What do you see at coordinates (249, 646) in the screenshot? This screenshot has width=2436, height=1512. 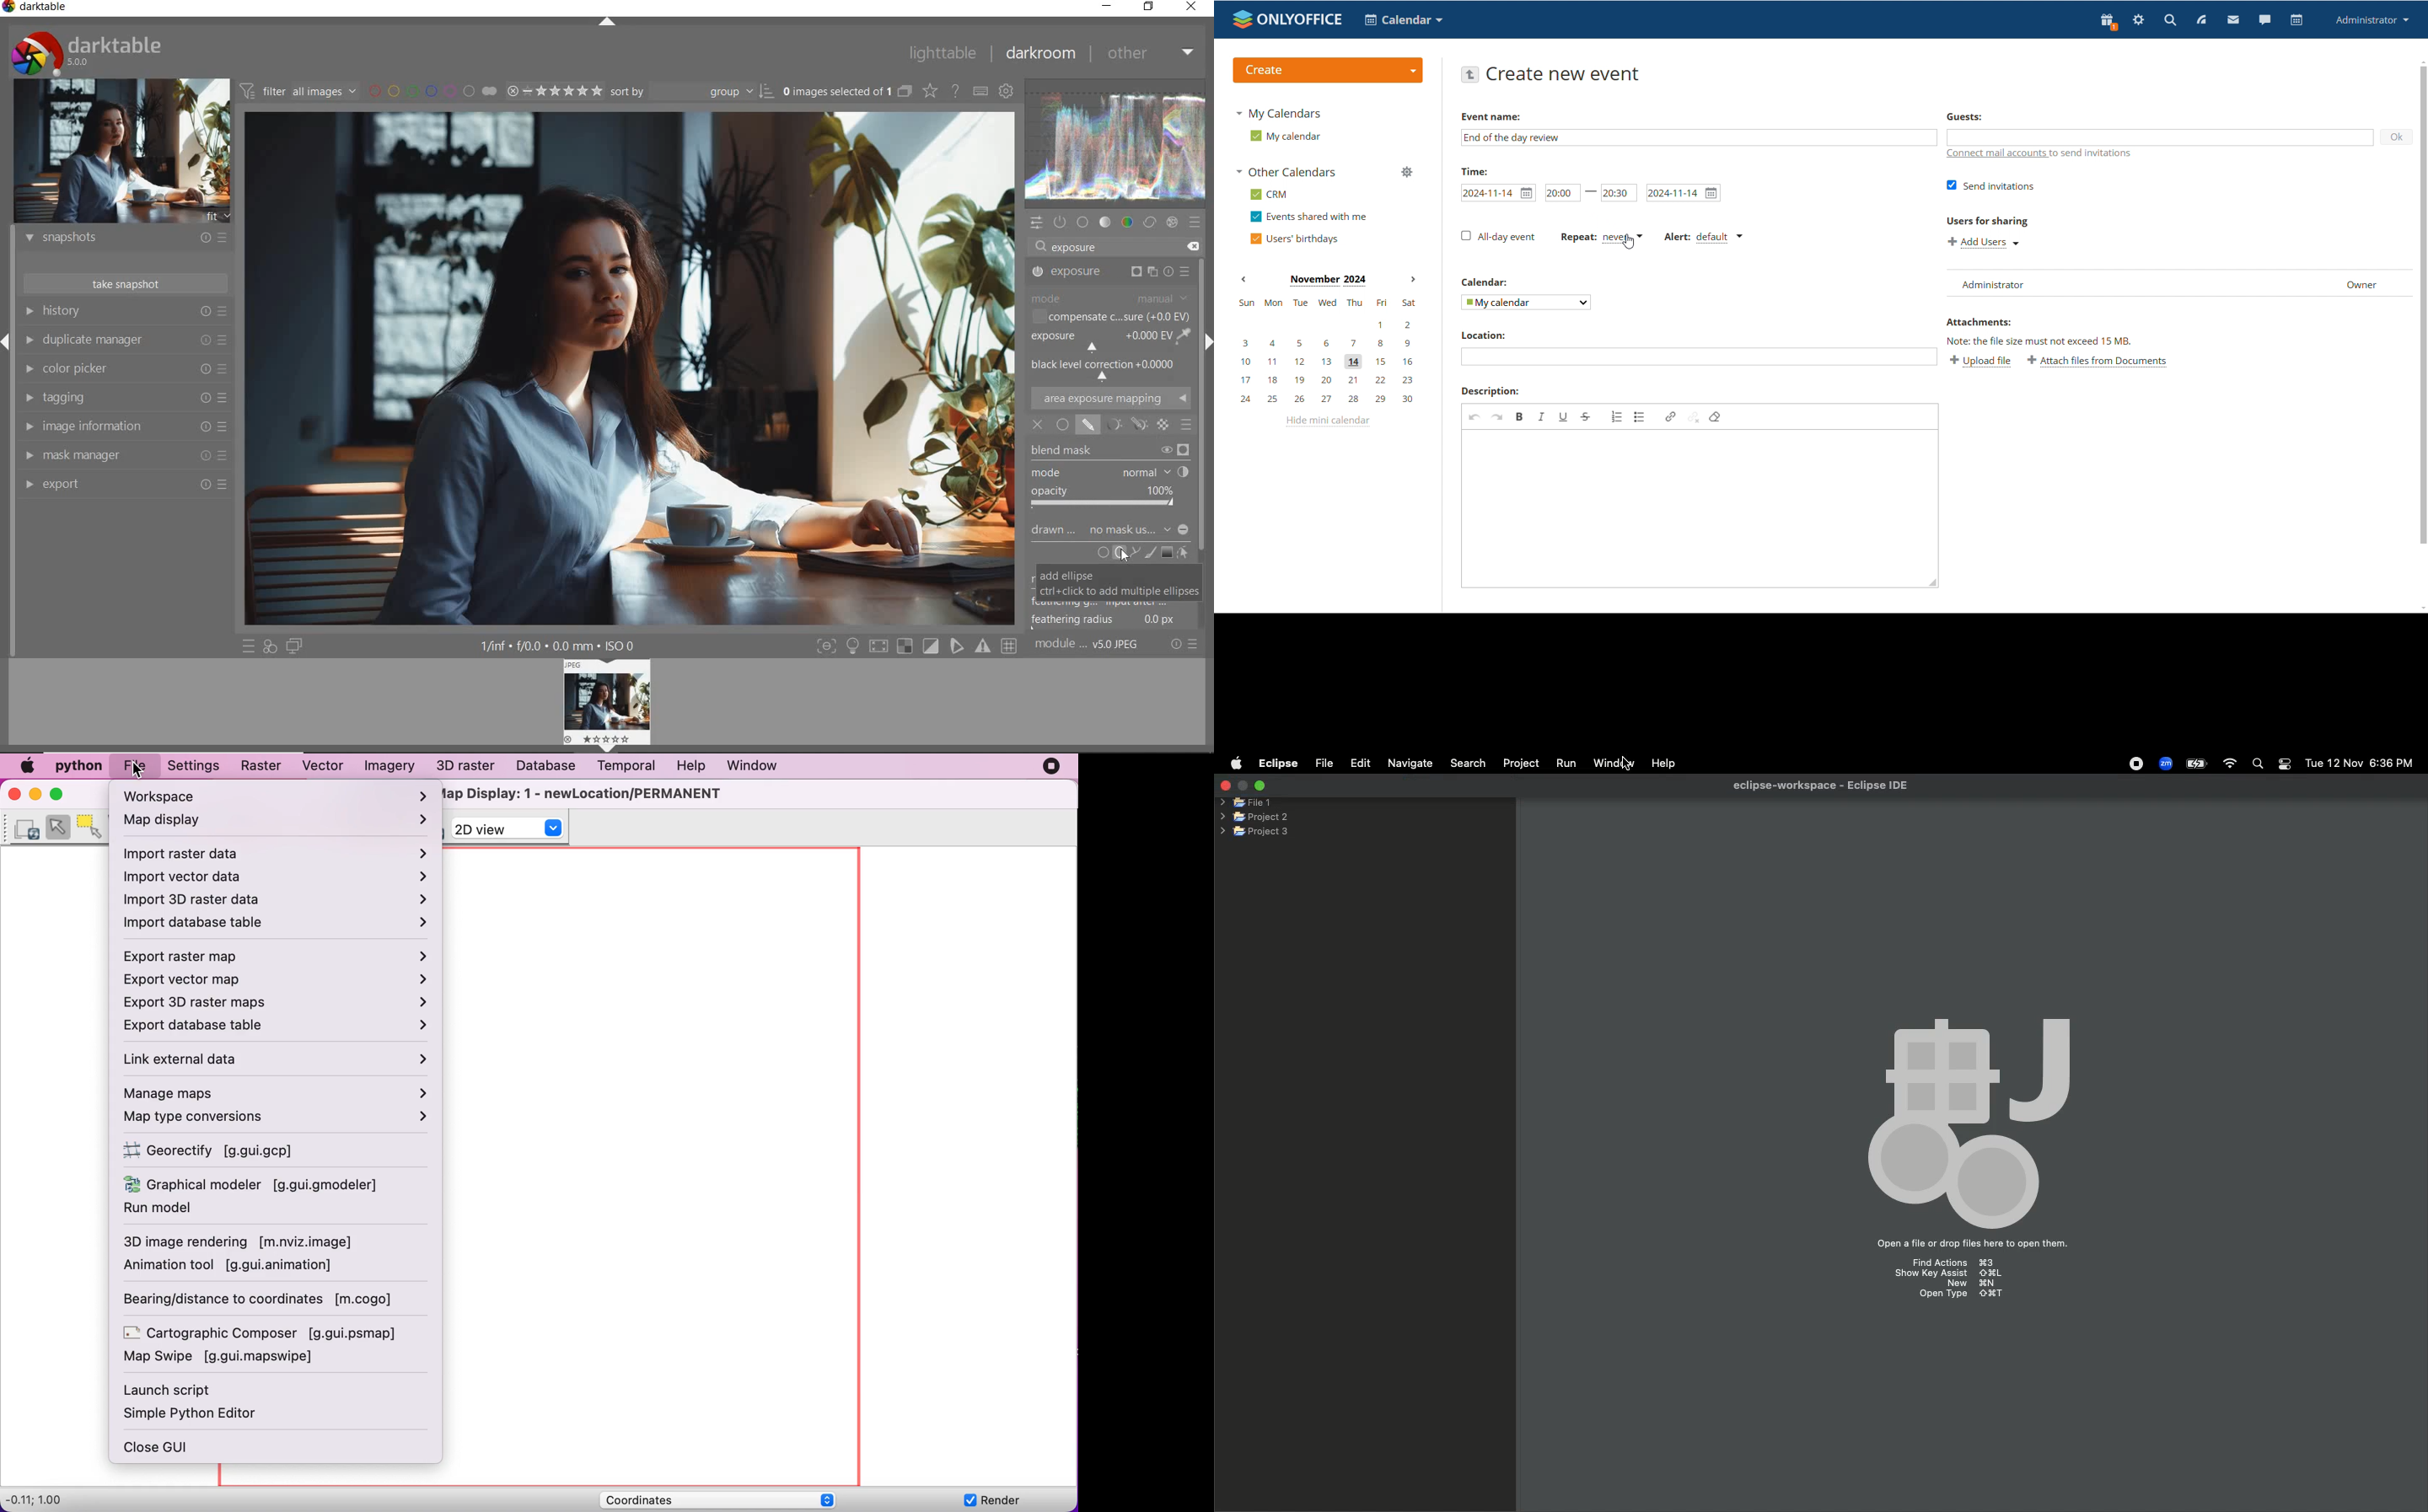 I see `quick access to presets` at bounding box center [249, 646].